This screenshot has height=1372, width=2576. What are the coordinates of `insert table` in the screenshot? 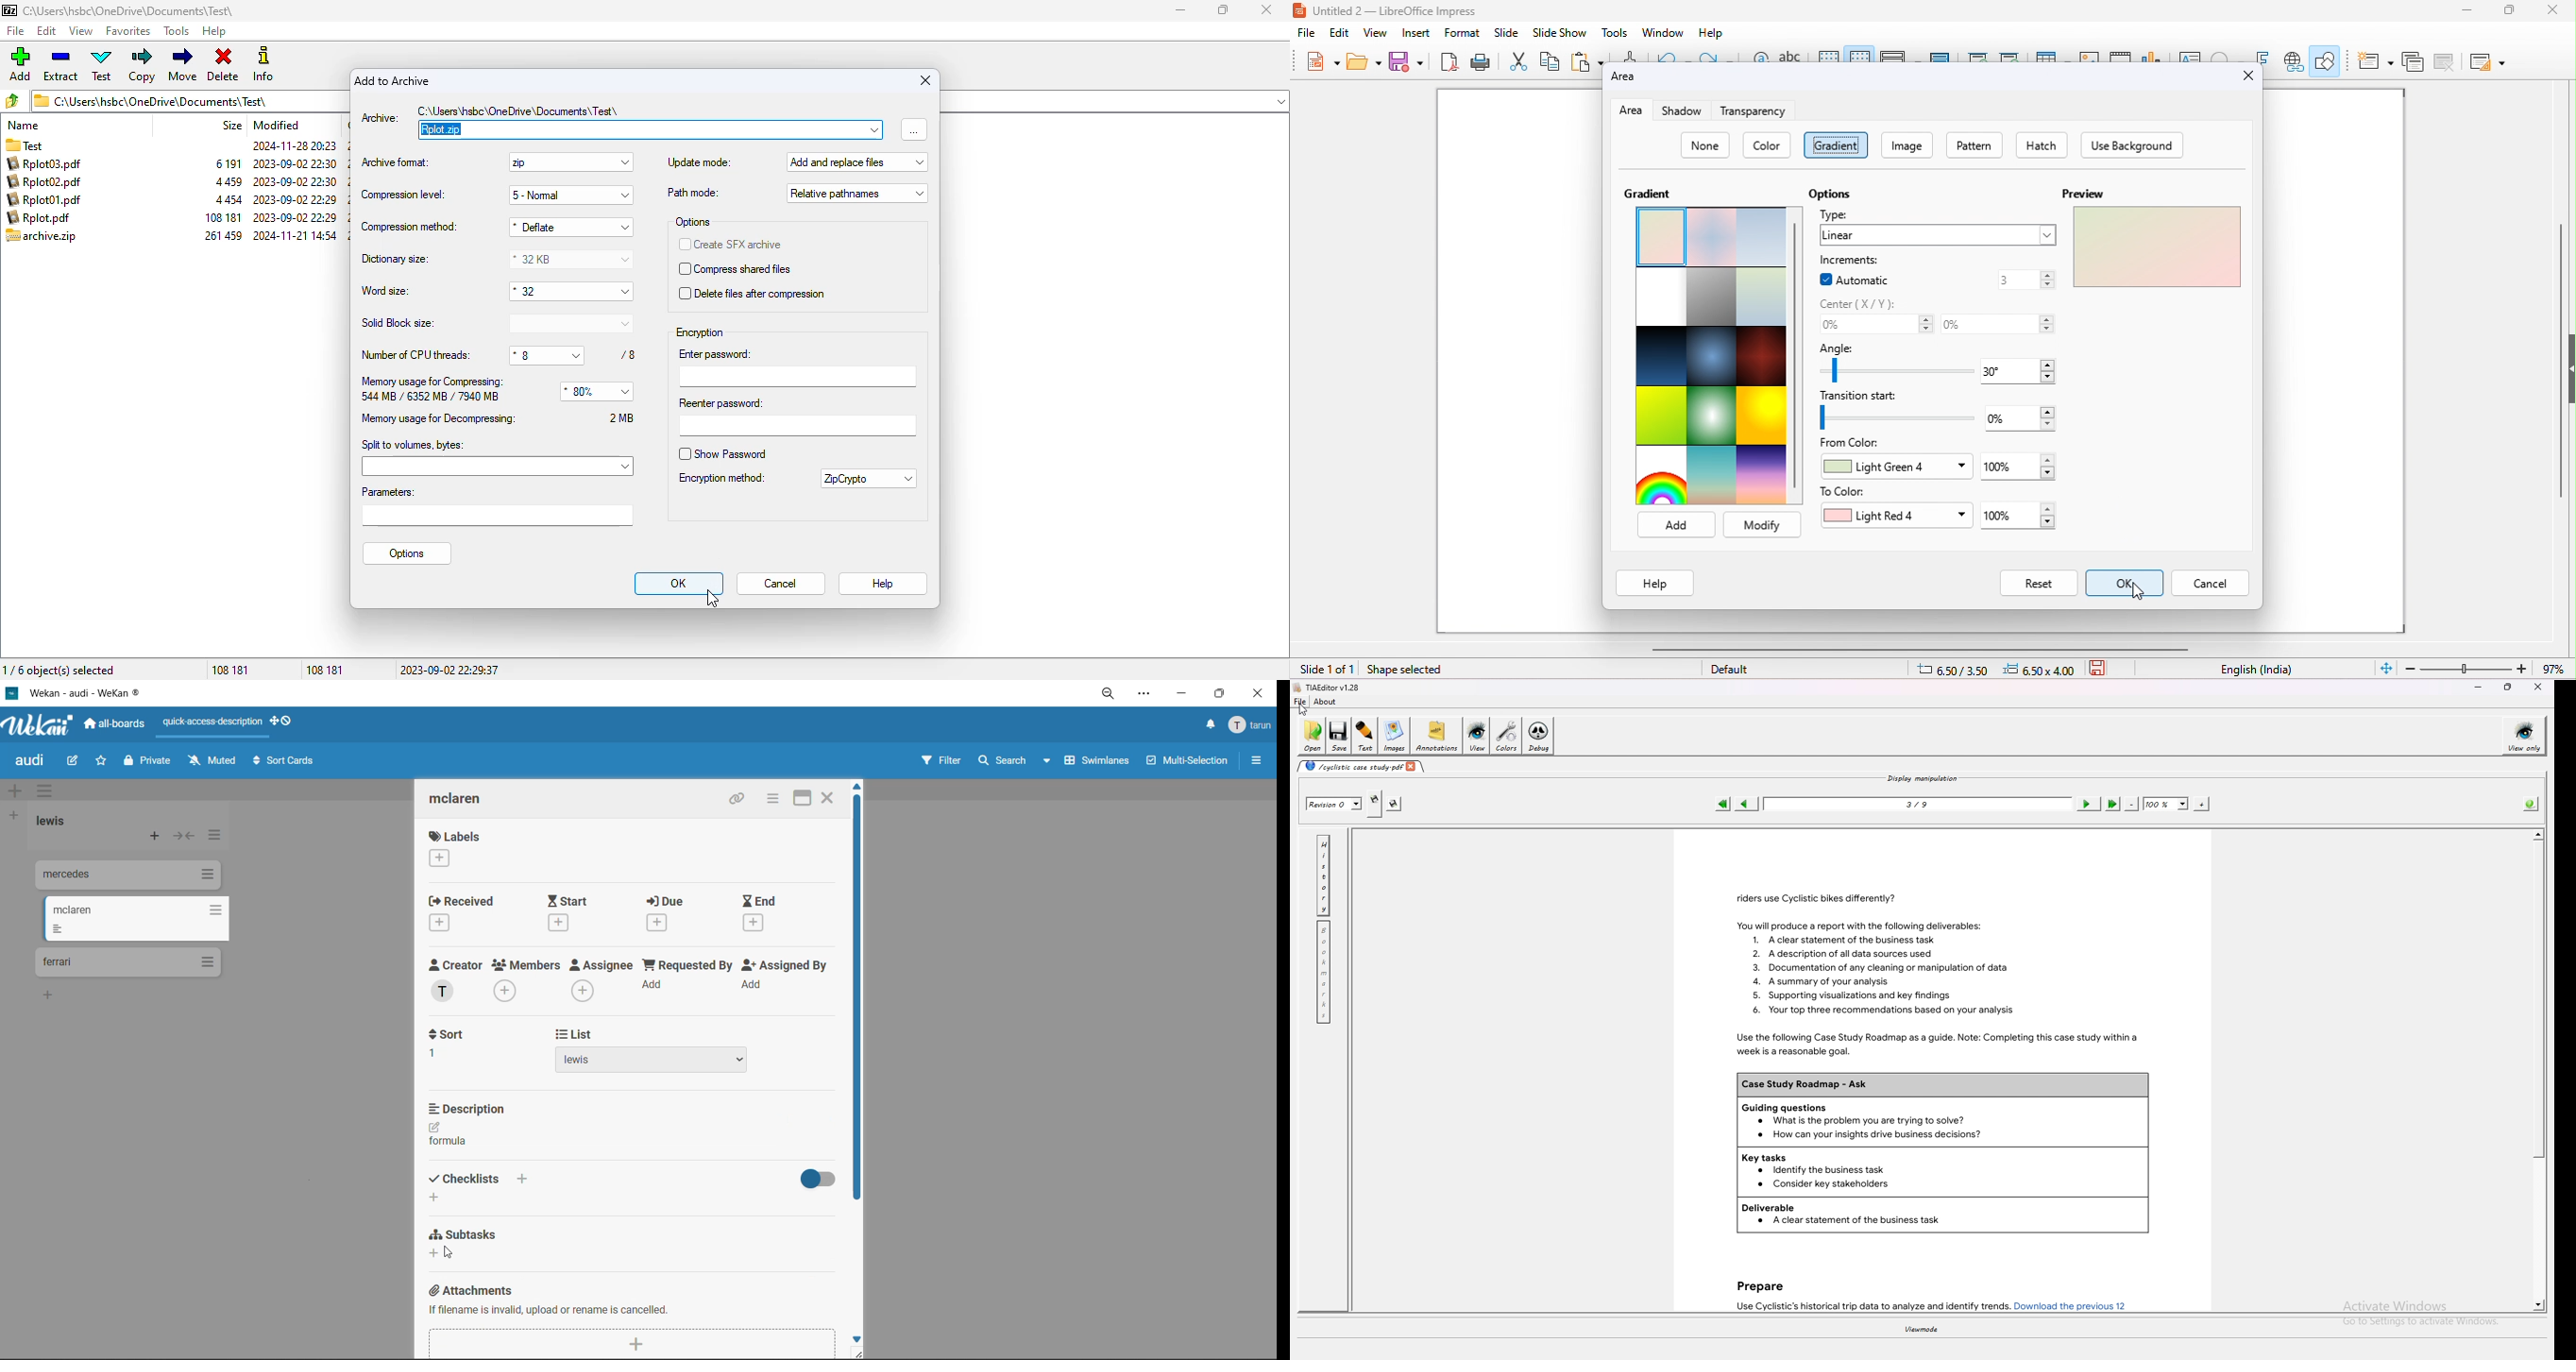 It's located at (2051, 53).